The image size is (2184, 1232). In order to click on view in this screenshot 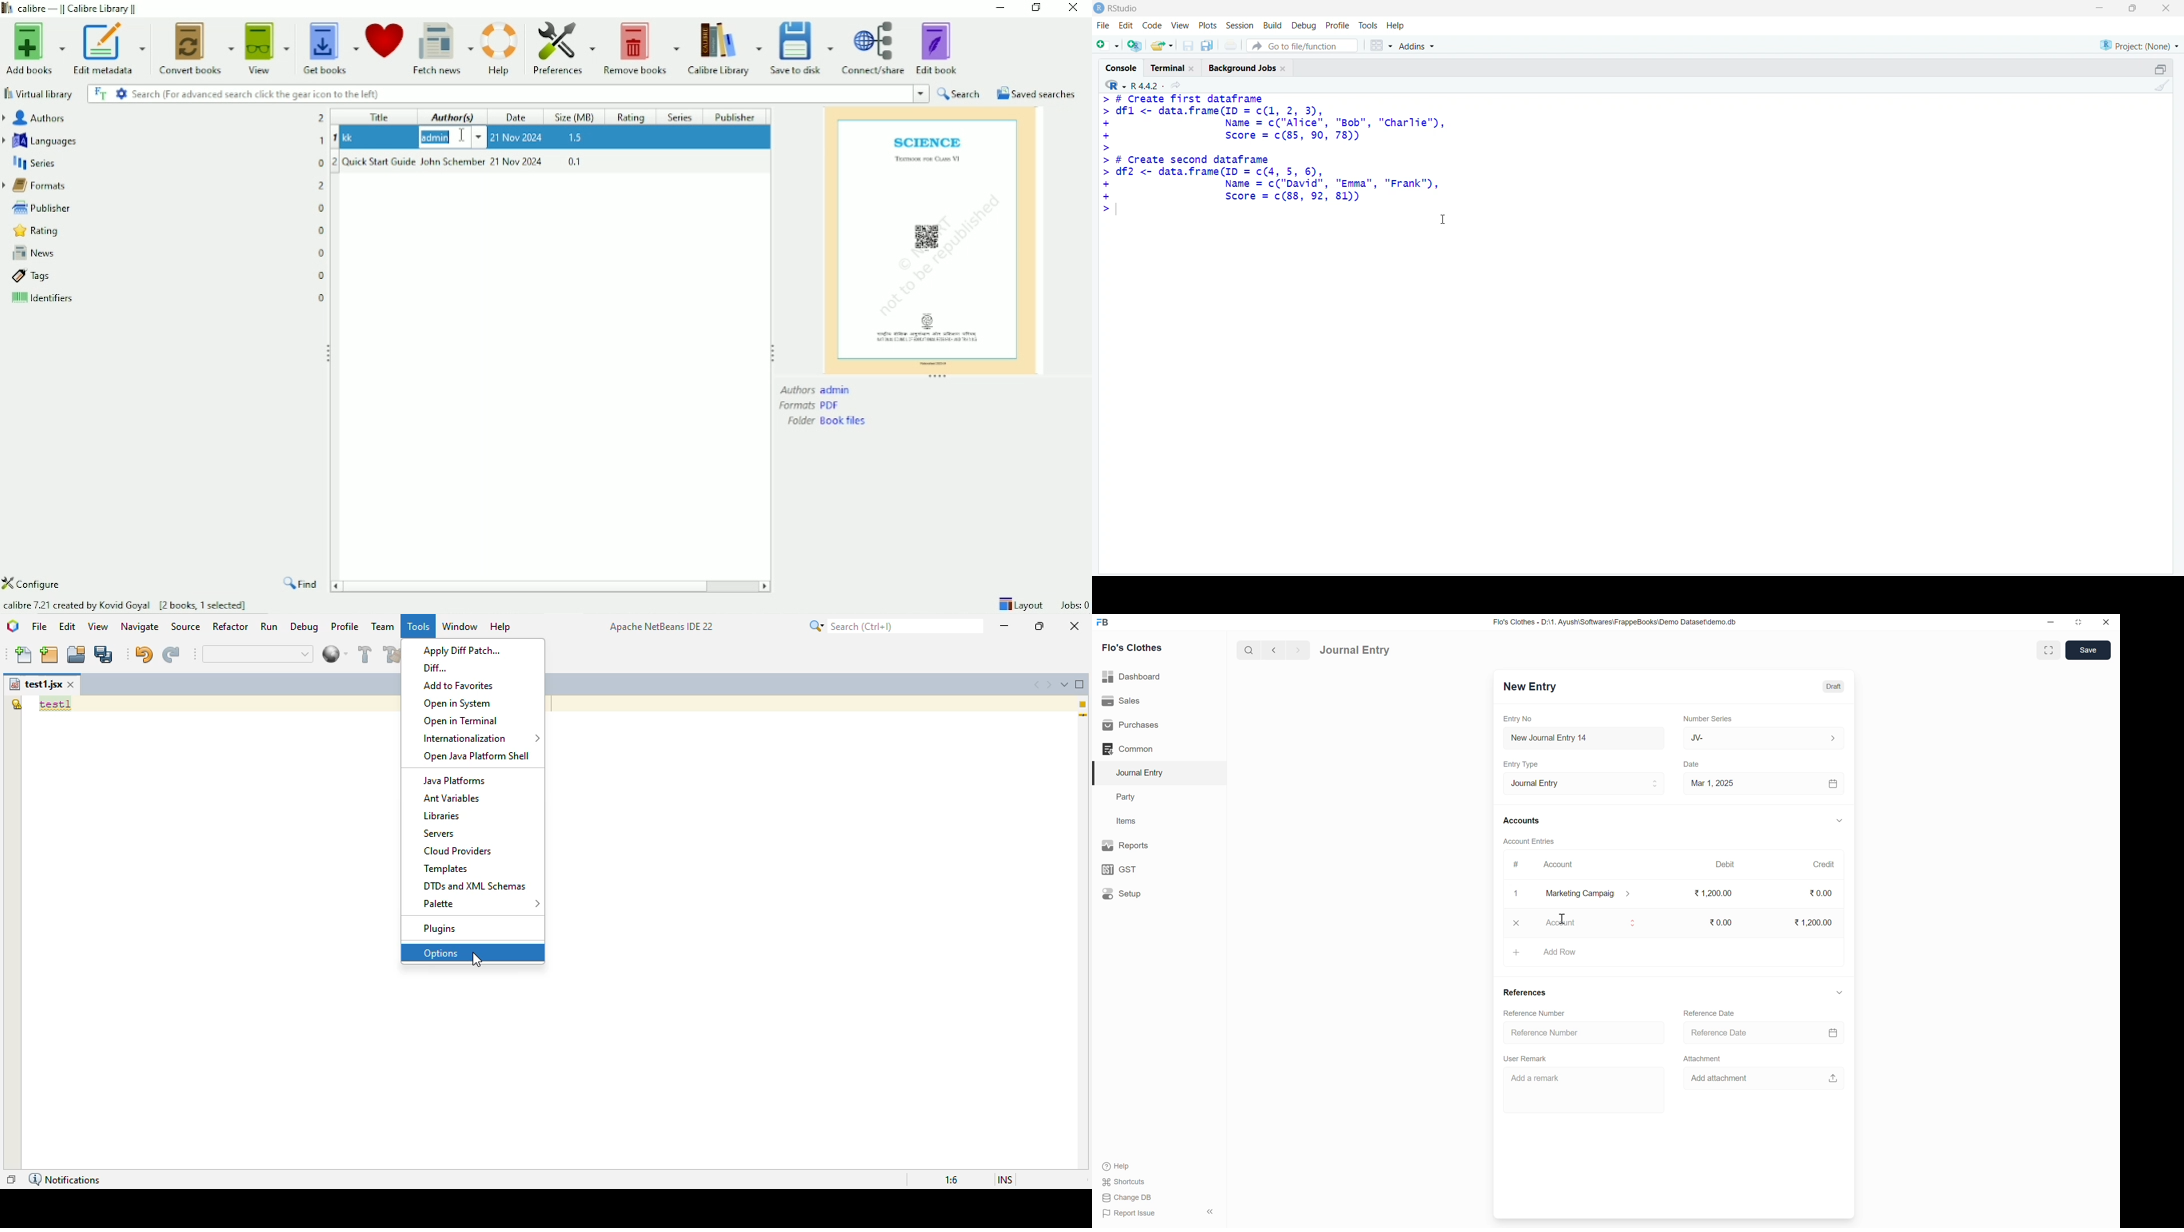, I will do `click(98, 627)`.